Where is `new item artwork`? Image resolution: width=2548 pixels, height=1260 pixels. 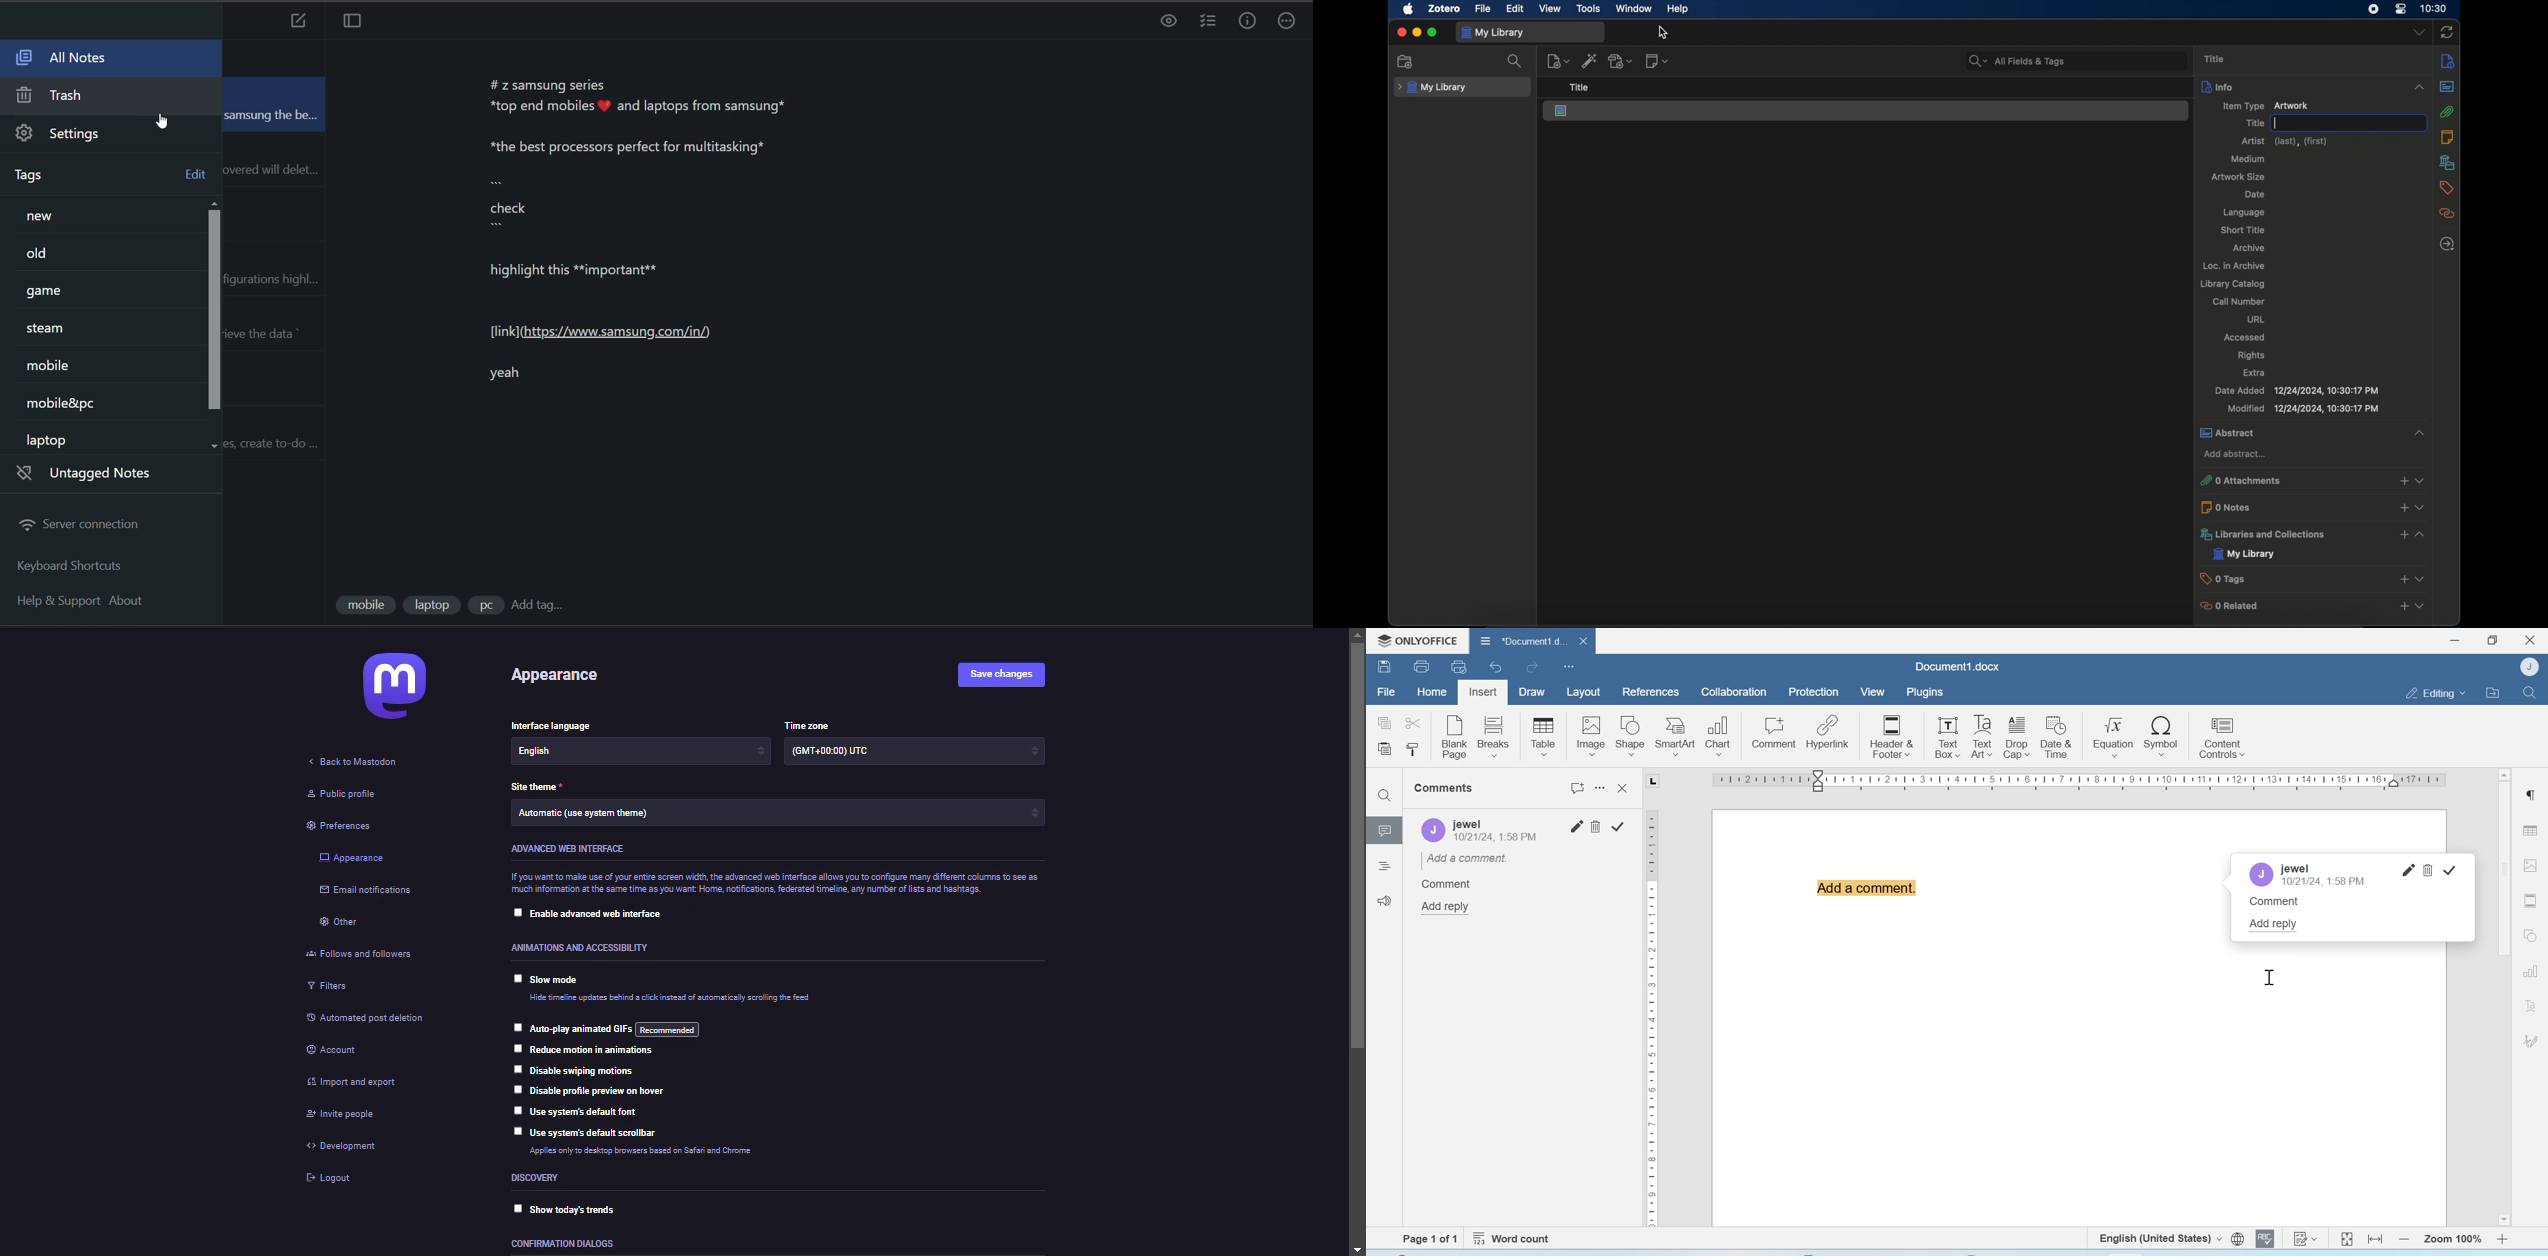
new item artwork is located at coordinates (2266, 106).